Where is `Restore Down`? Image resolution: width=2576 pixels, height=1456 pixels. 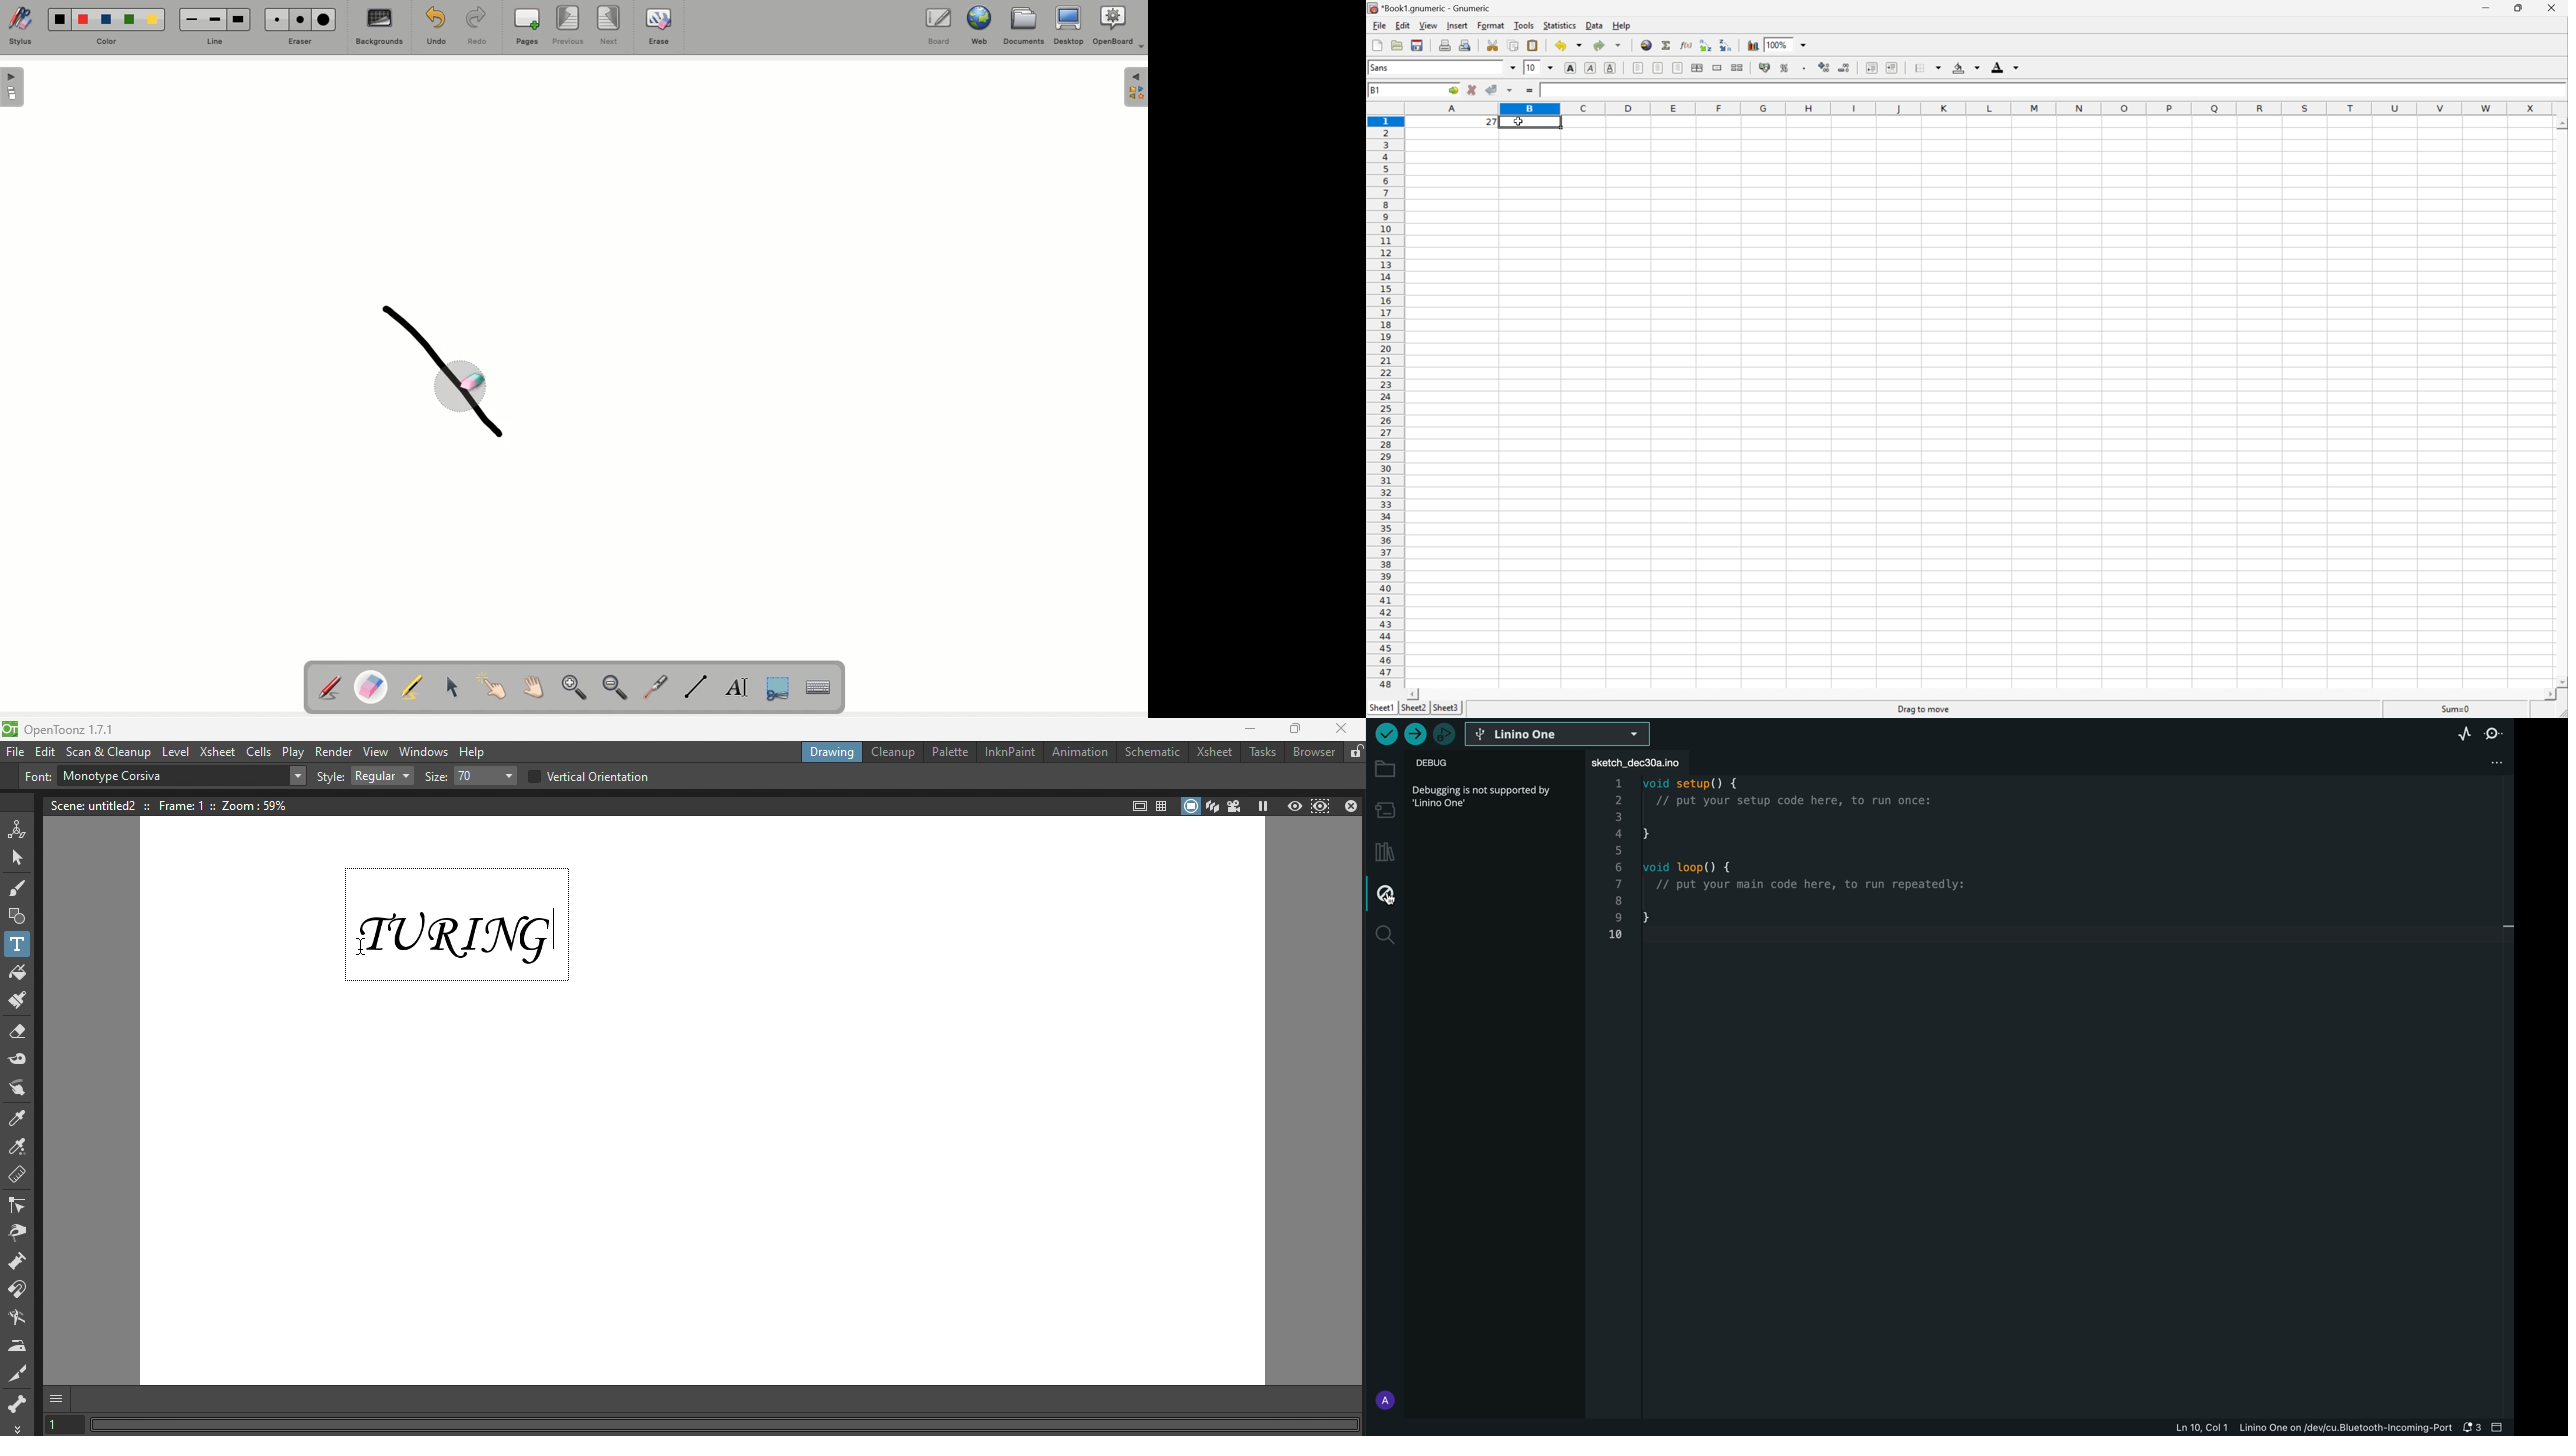 Restore Down is located at coordinates (2518, 8).